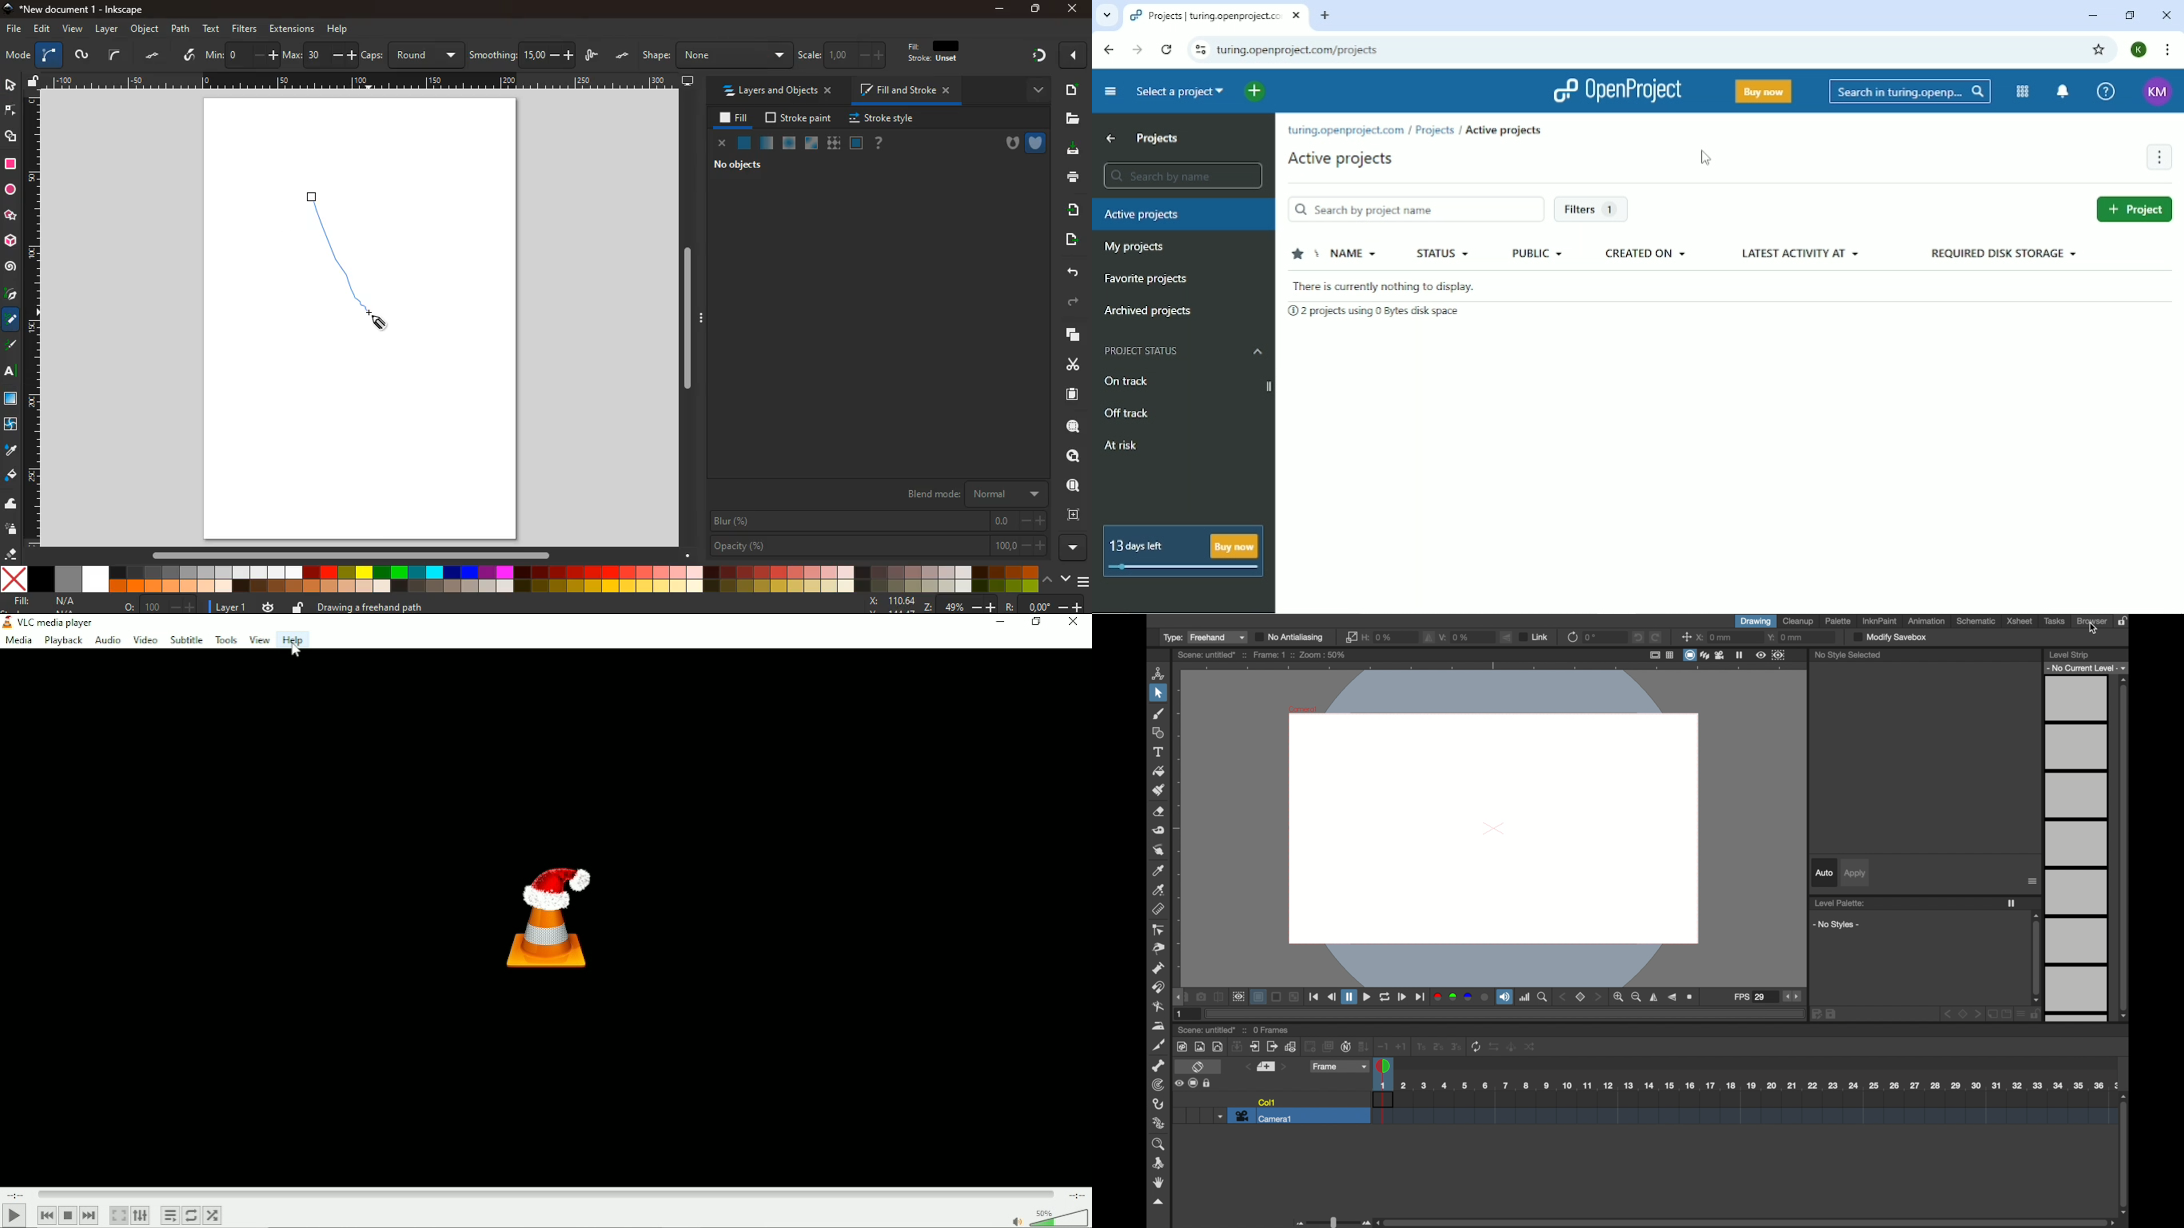 The image size is (2184, 1232). Describe the element at coordinates (10, 84) in the screenshot. I see `select` at that location.